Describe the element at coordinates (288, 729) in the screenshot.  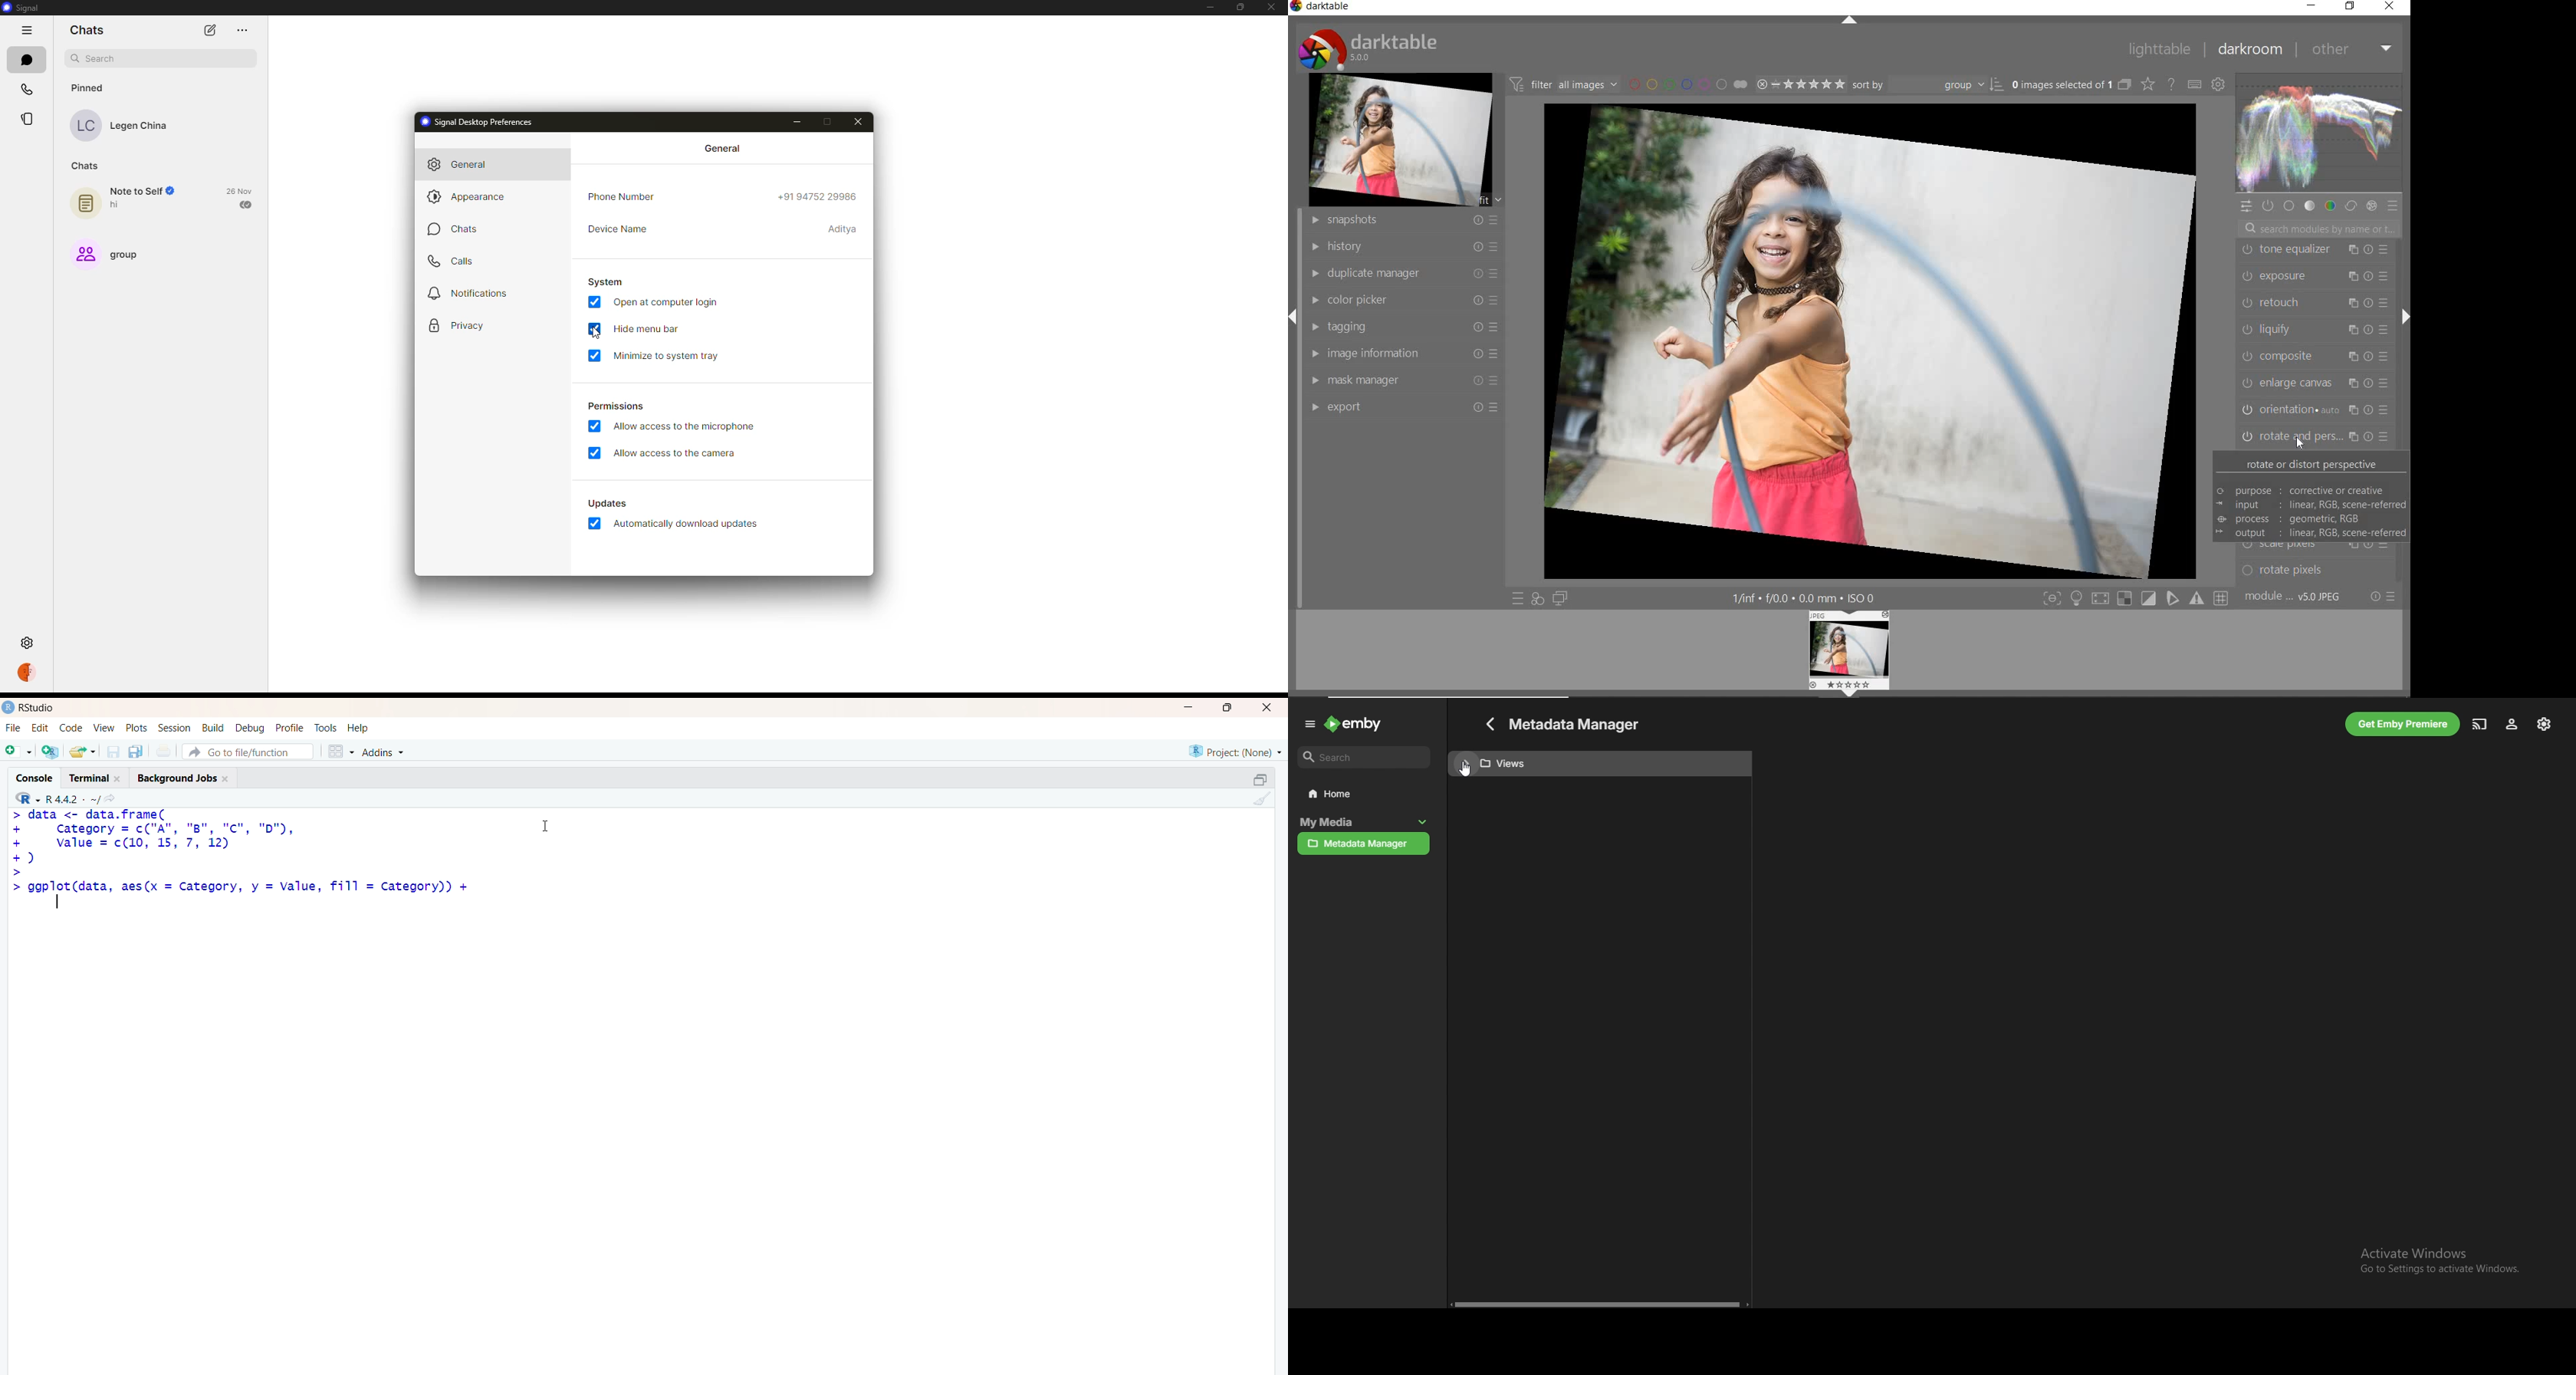
I see `profile` at that location.